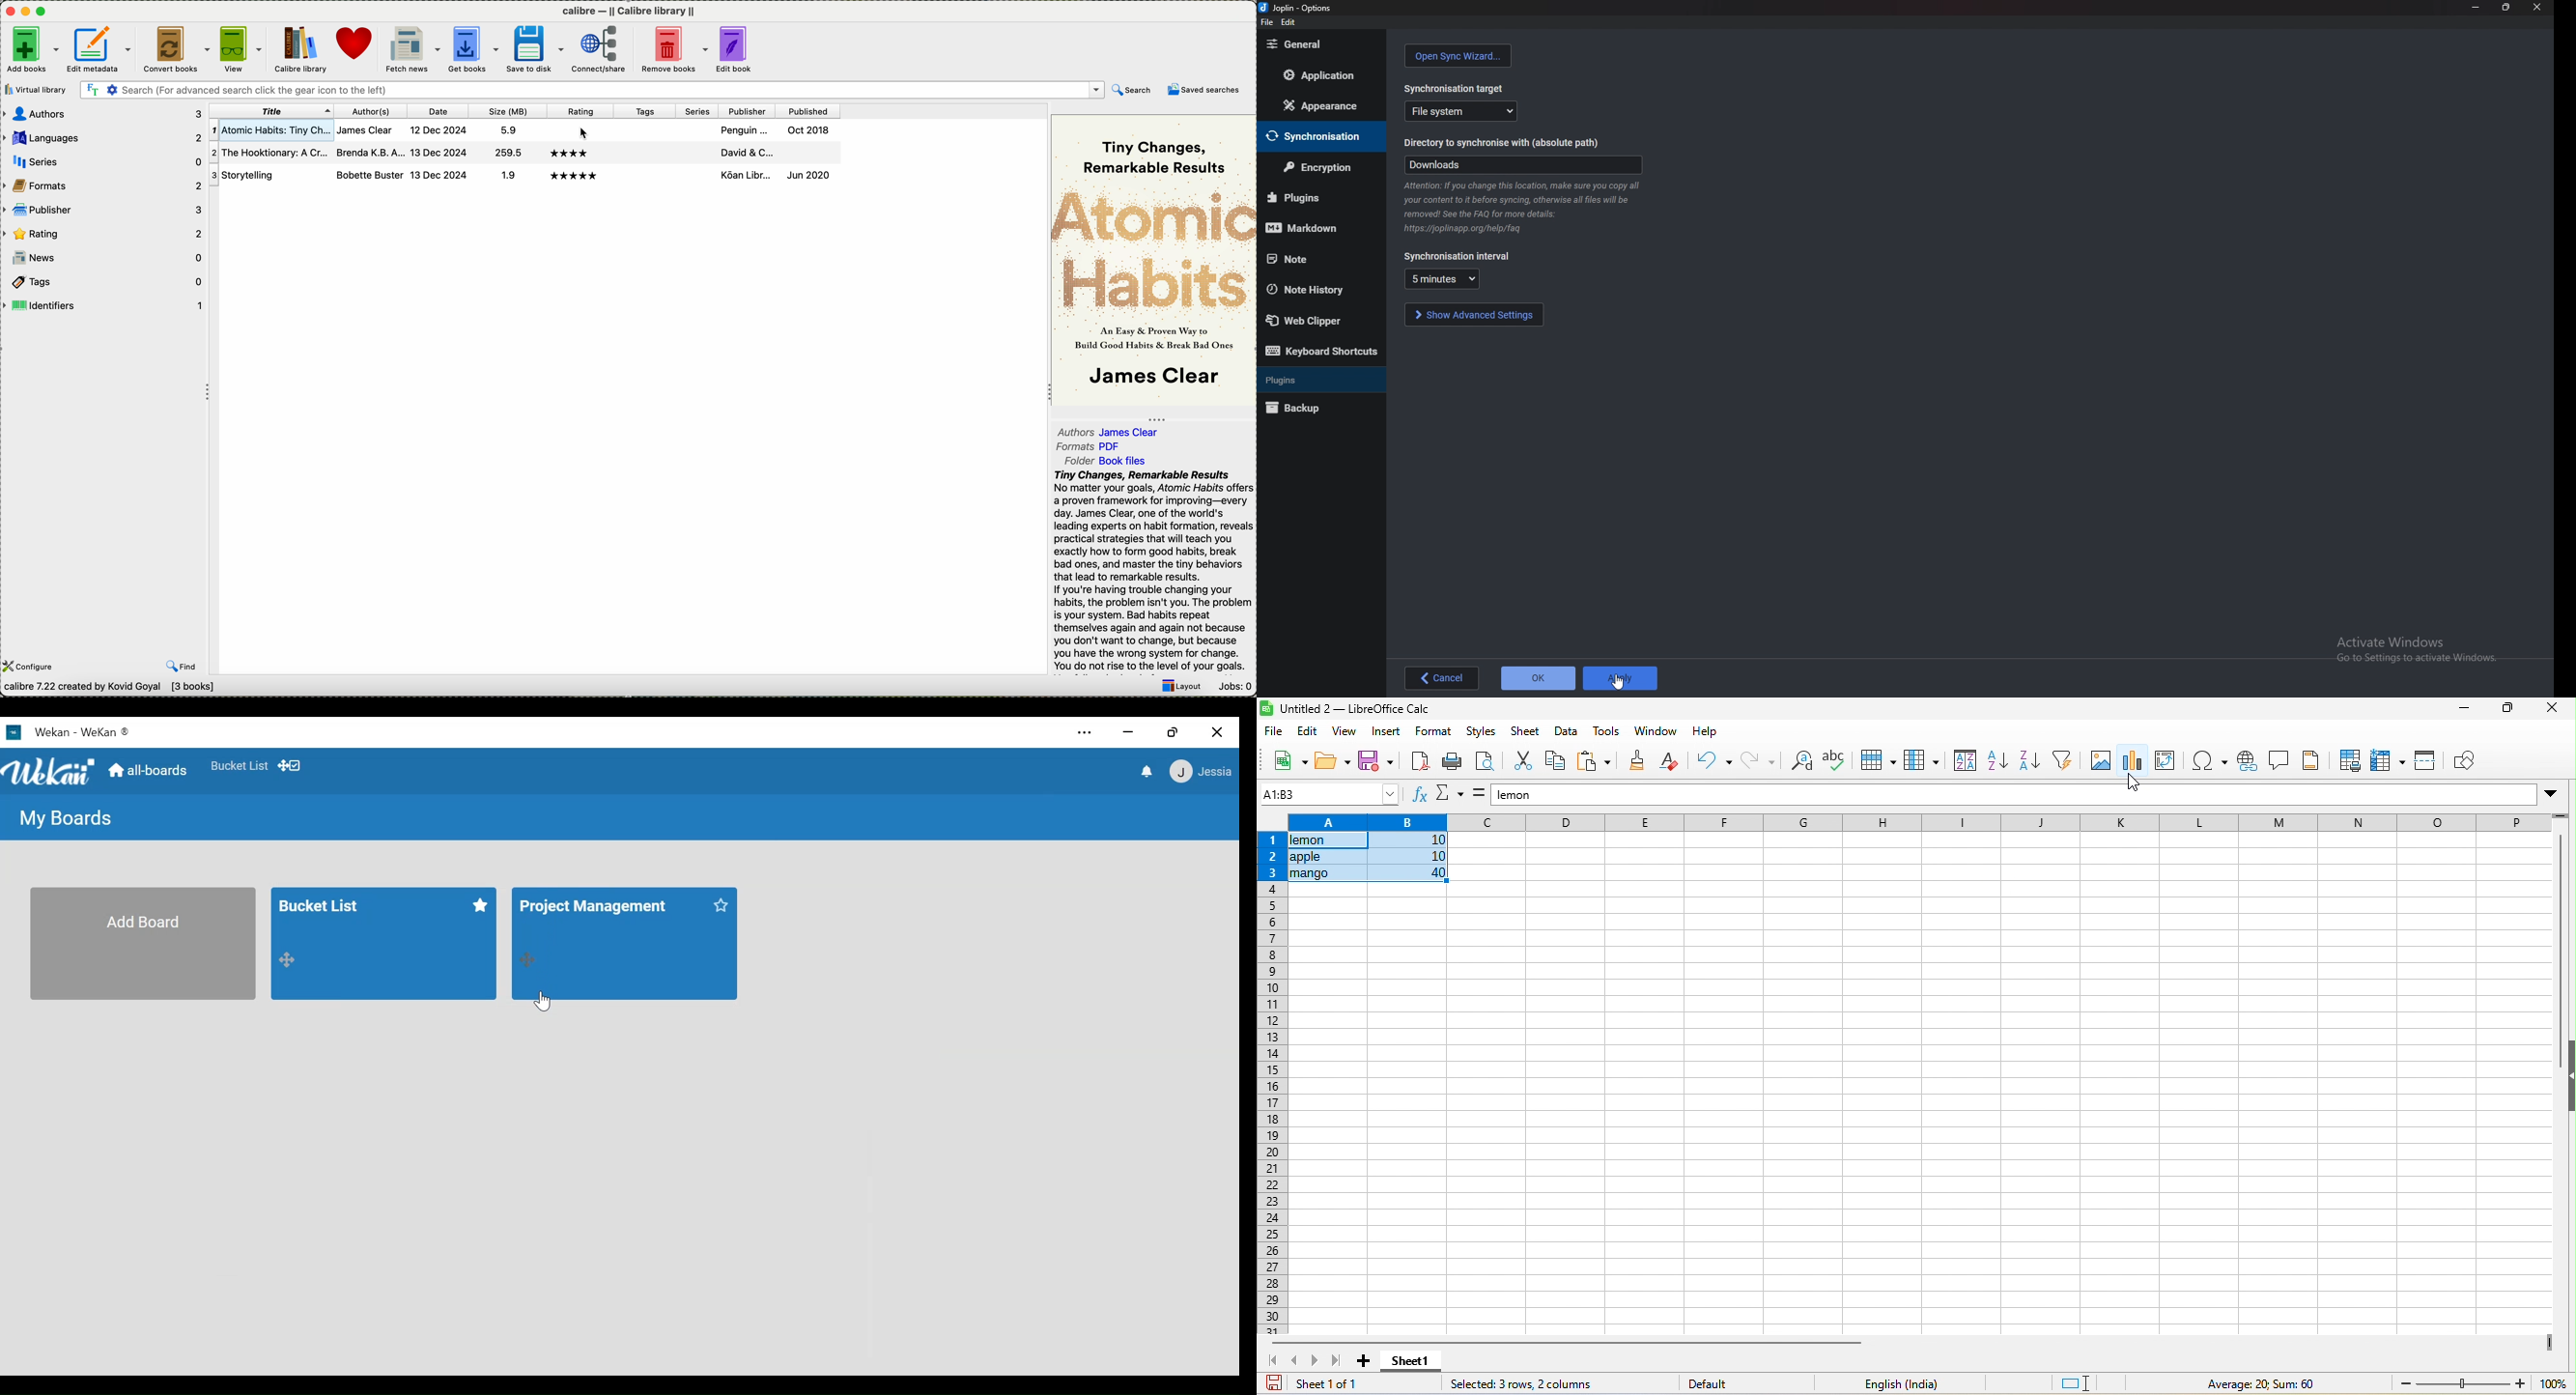 This screenshot has width=2576, height=1400. What do you see at coordinates (1537, 1384) in the screenshot?
I see `selected 3 rows, 2 columns` at bounding box center [1537, 1384].